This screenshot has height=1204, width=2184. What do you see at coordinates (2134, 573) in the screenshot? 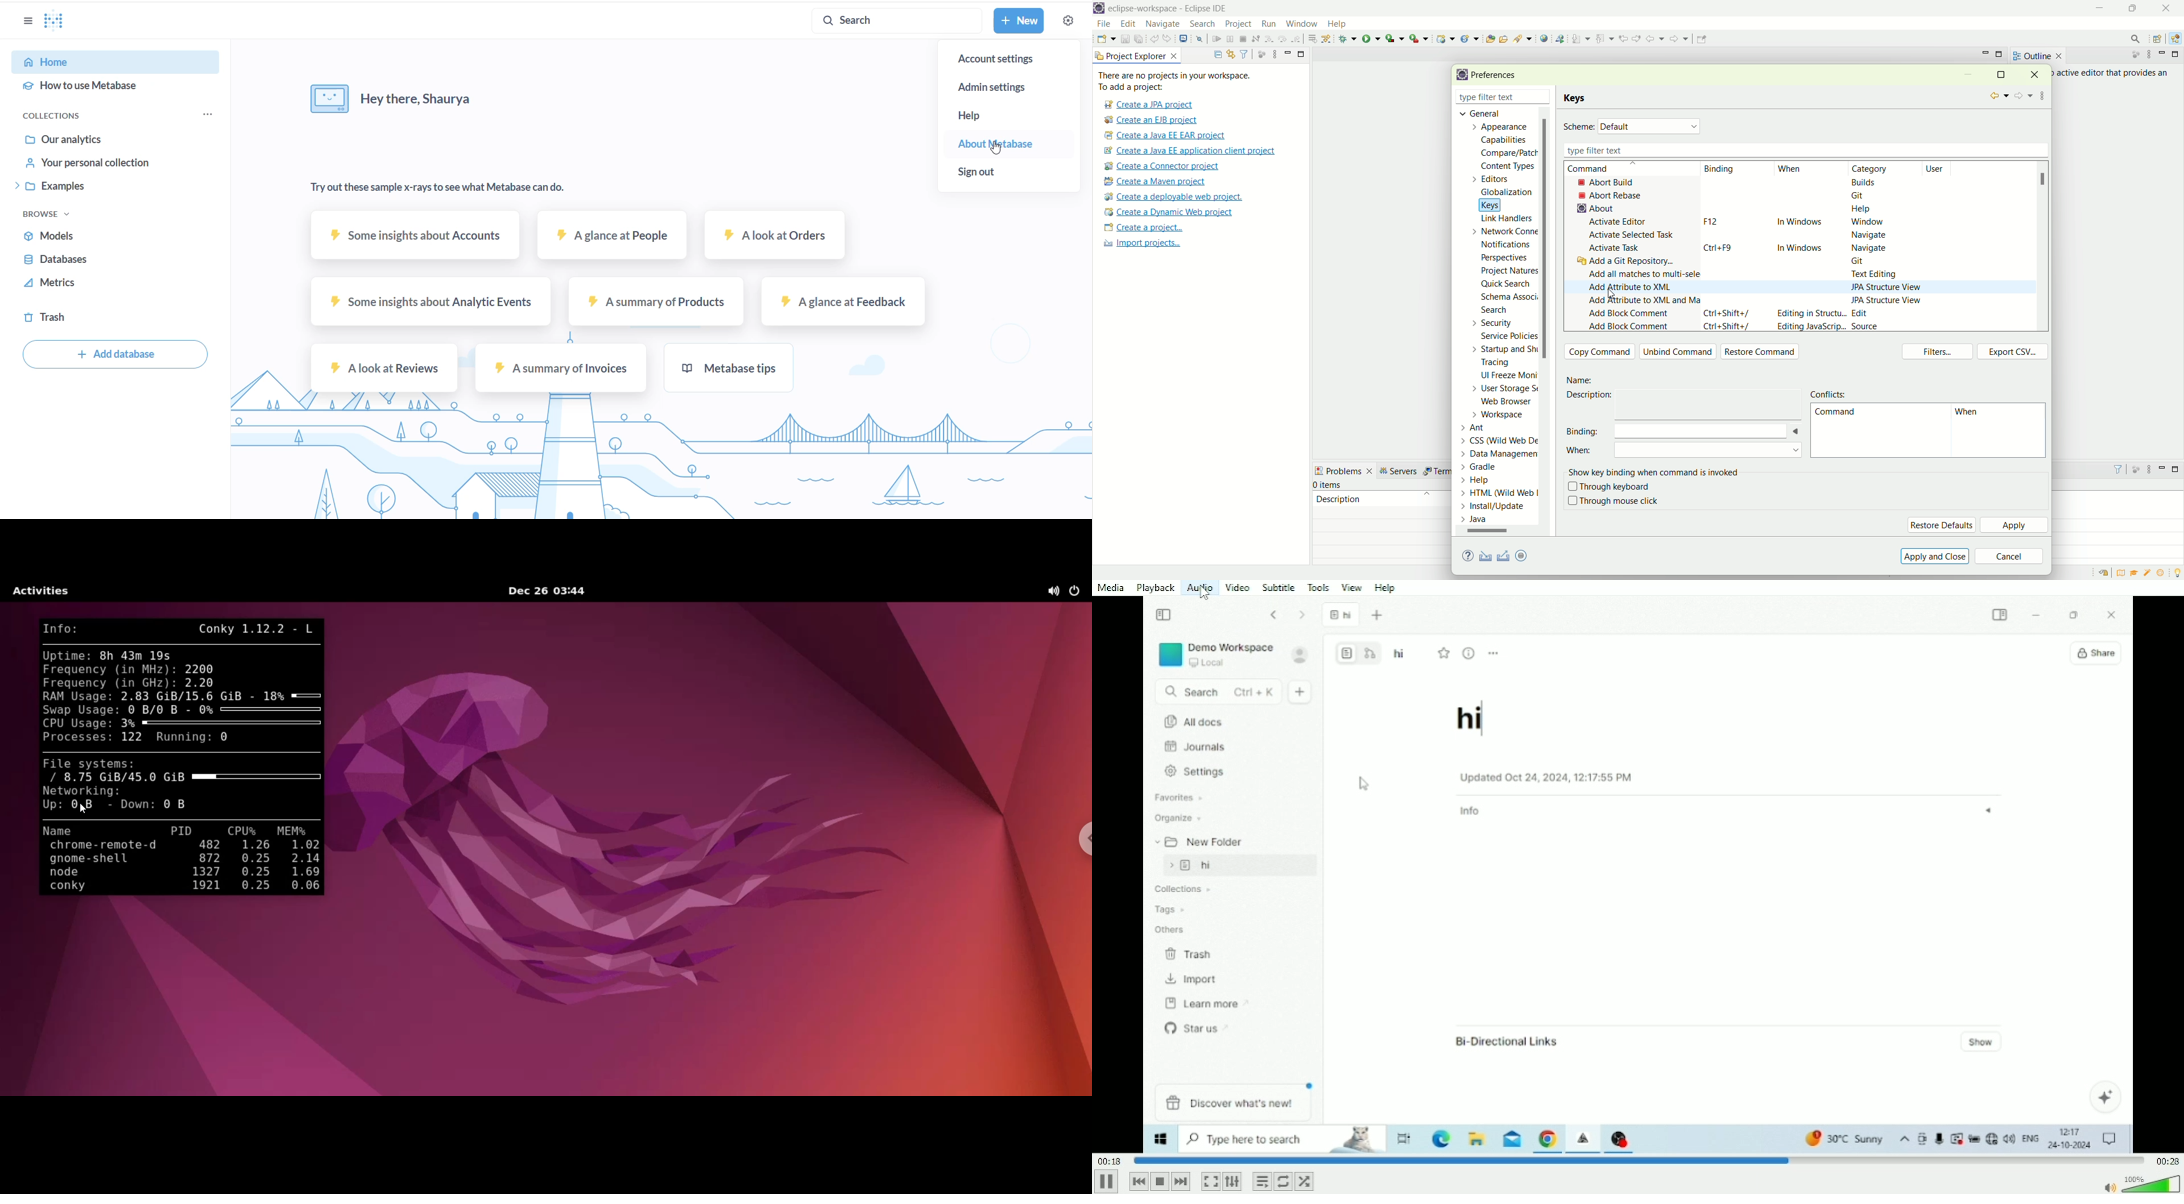
I see `tutorials` at bounding box center [2134, 573].